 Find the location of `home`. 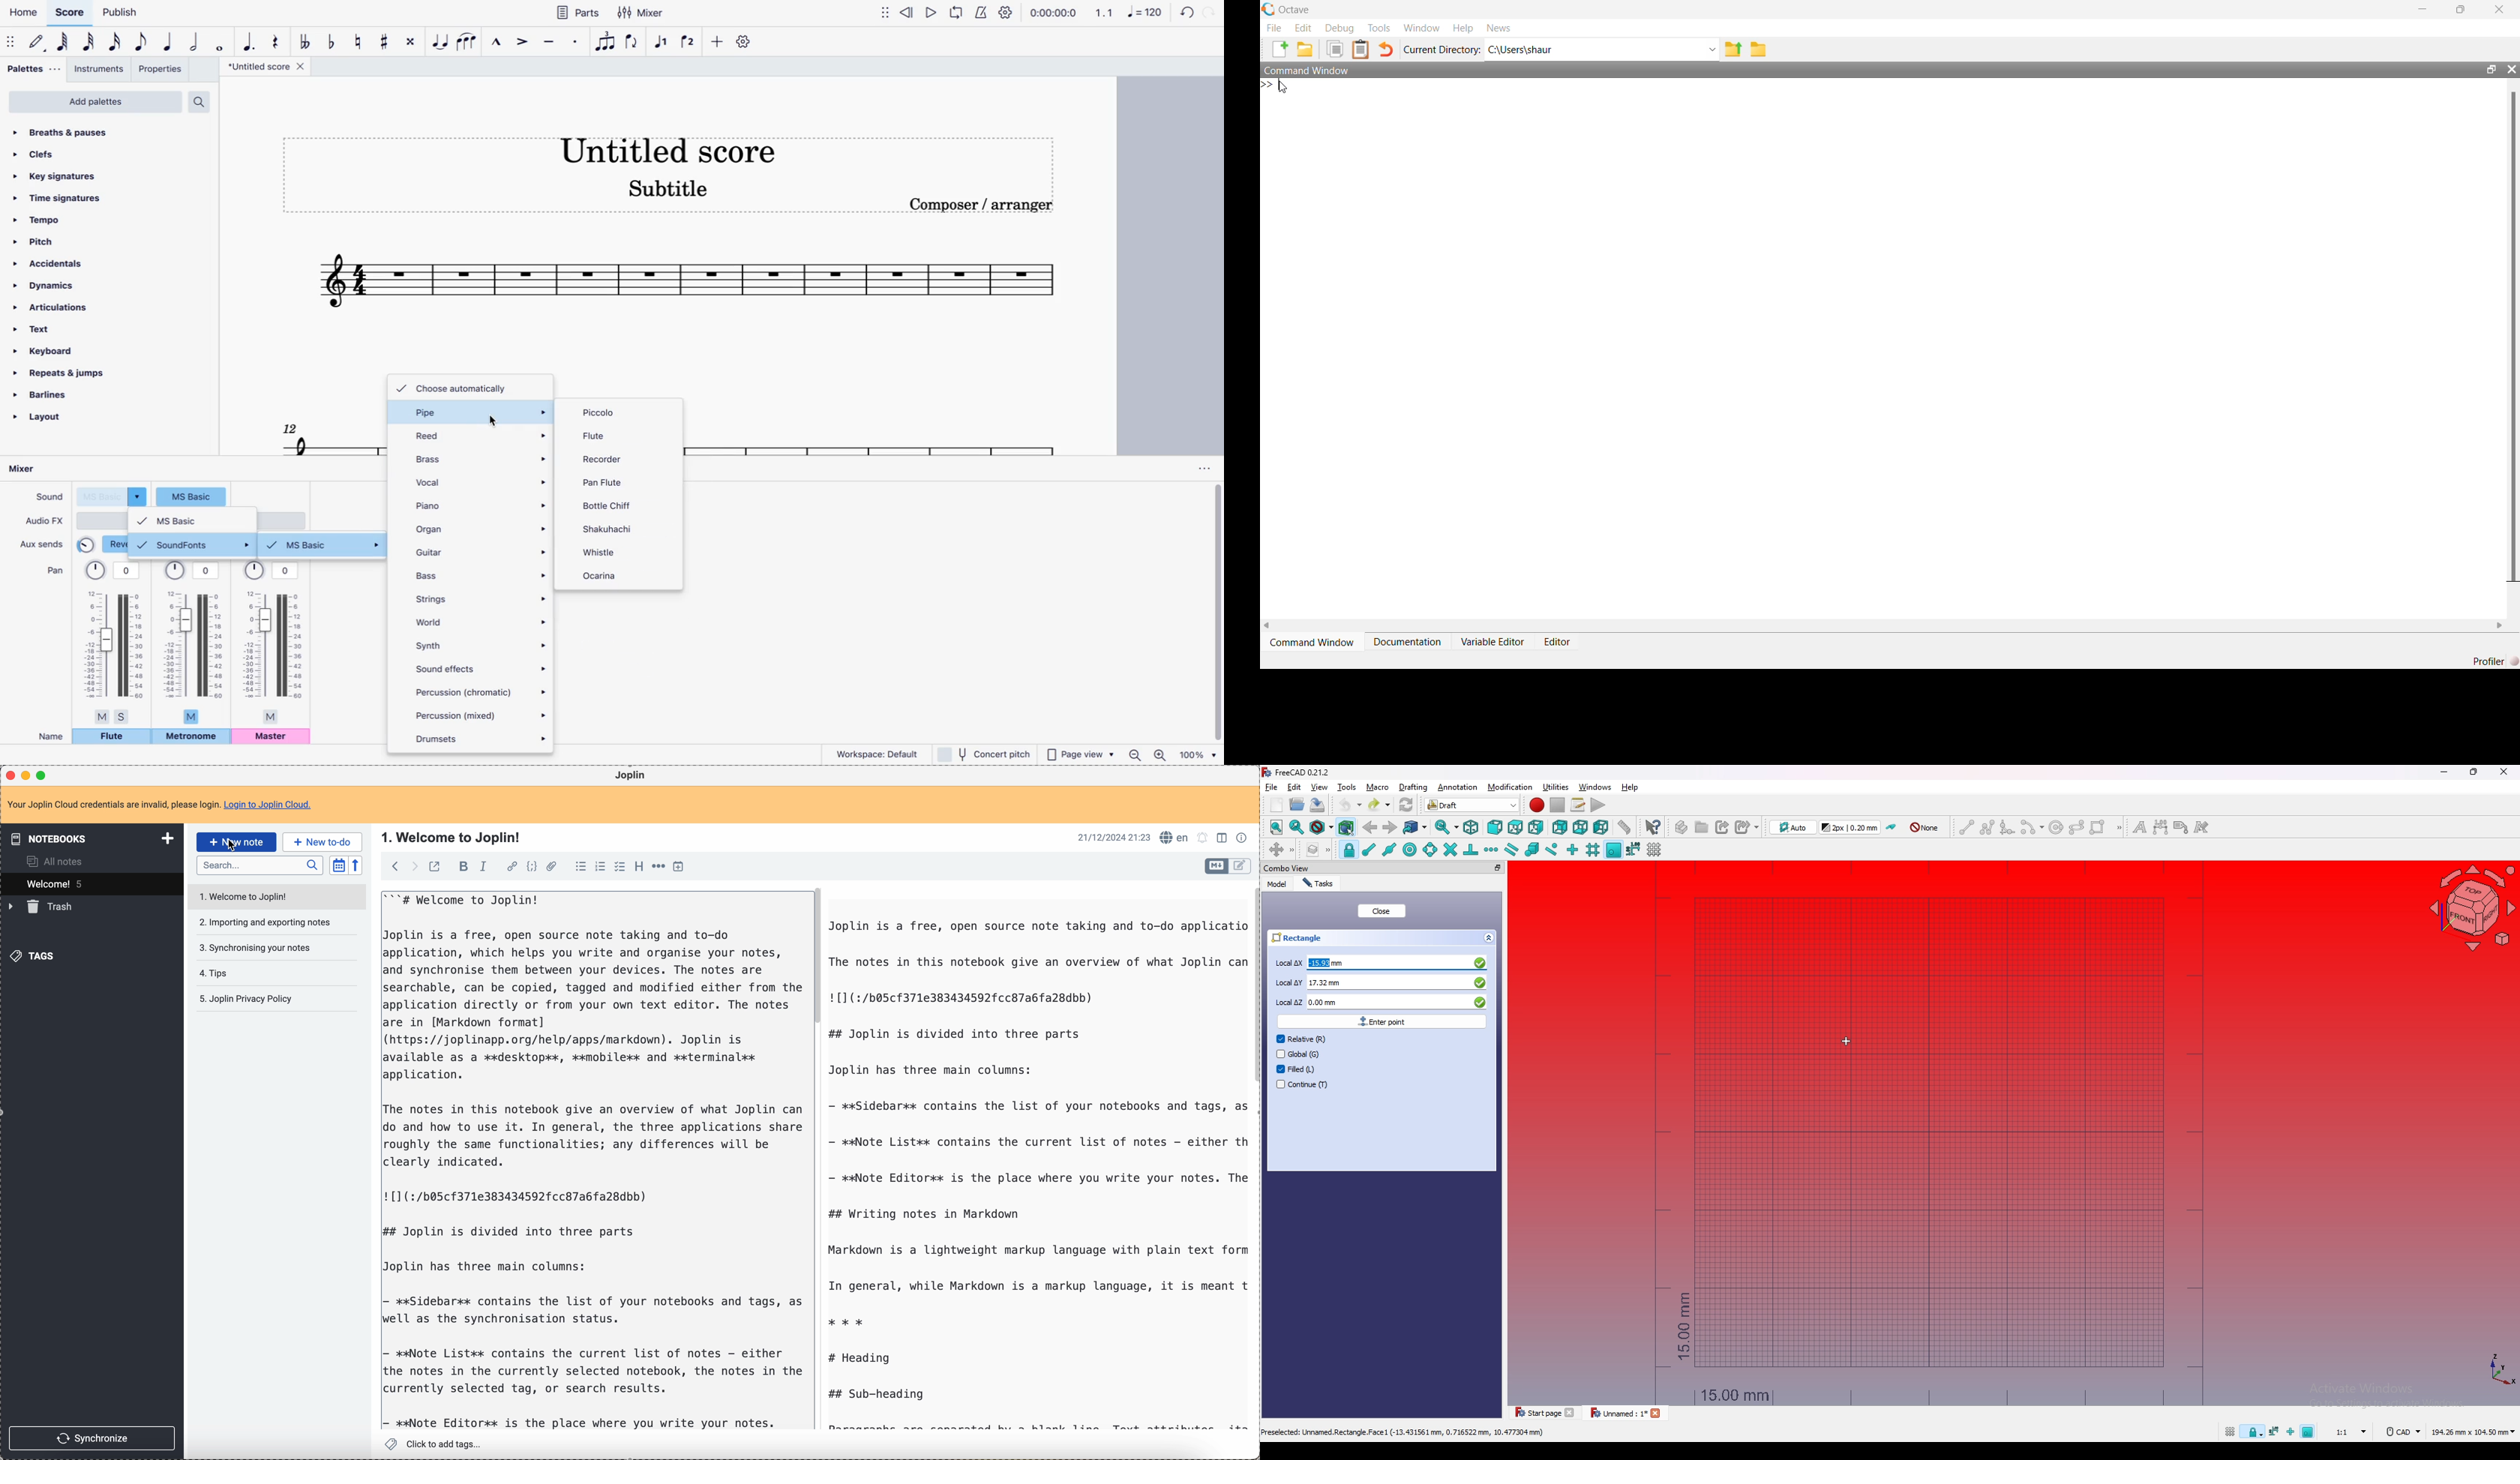

home is located at coordinates (22, 12).